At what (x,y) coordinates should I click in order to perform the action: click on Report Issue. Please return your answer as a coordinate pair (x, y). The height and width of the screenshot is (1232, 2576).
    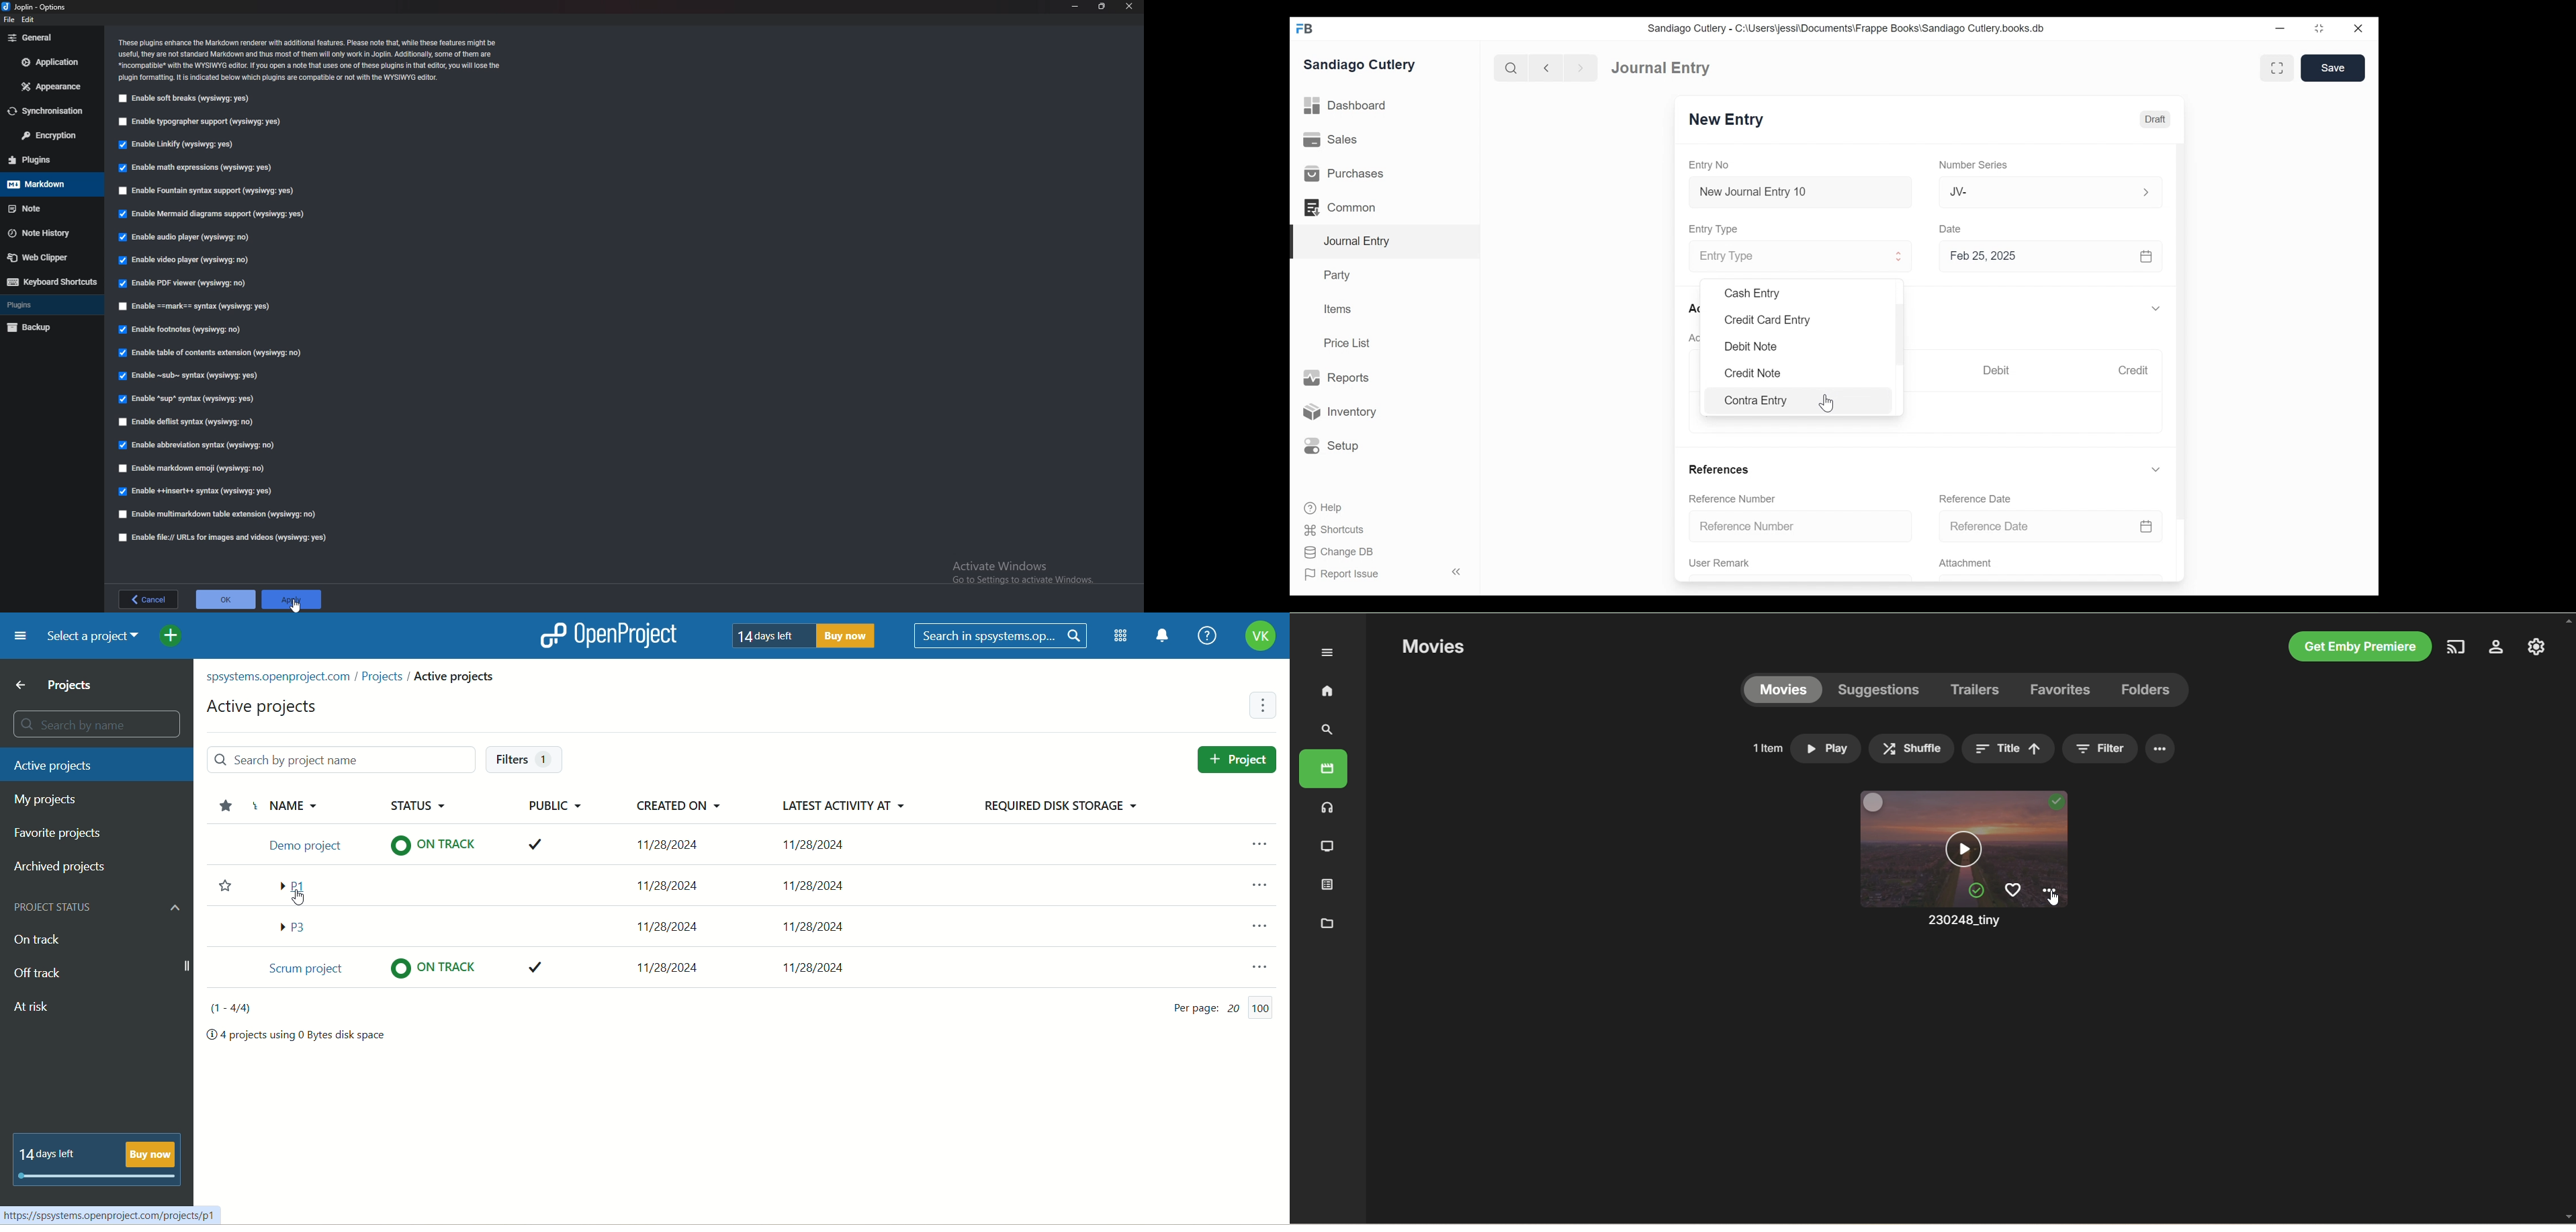
    Looking at the image, I should click on (1383, 574).